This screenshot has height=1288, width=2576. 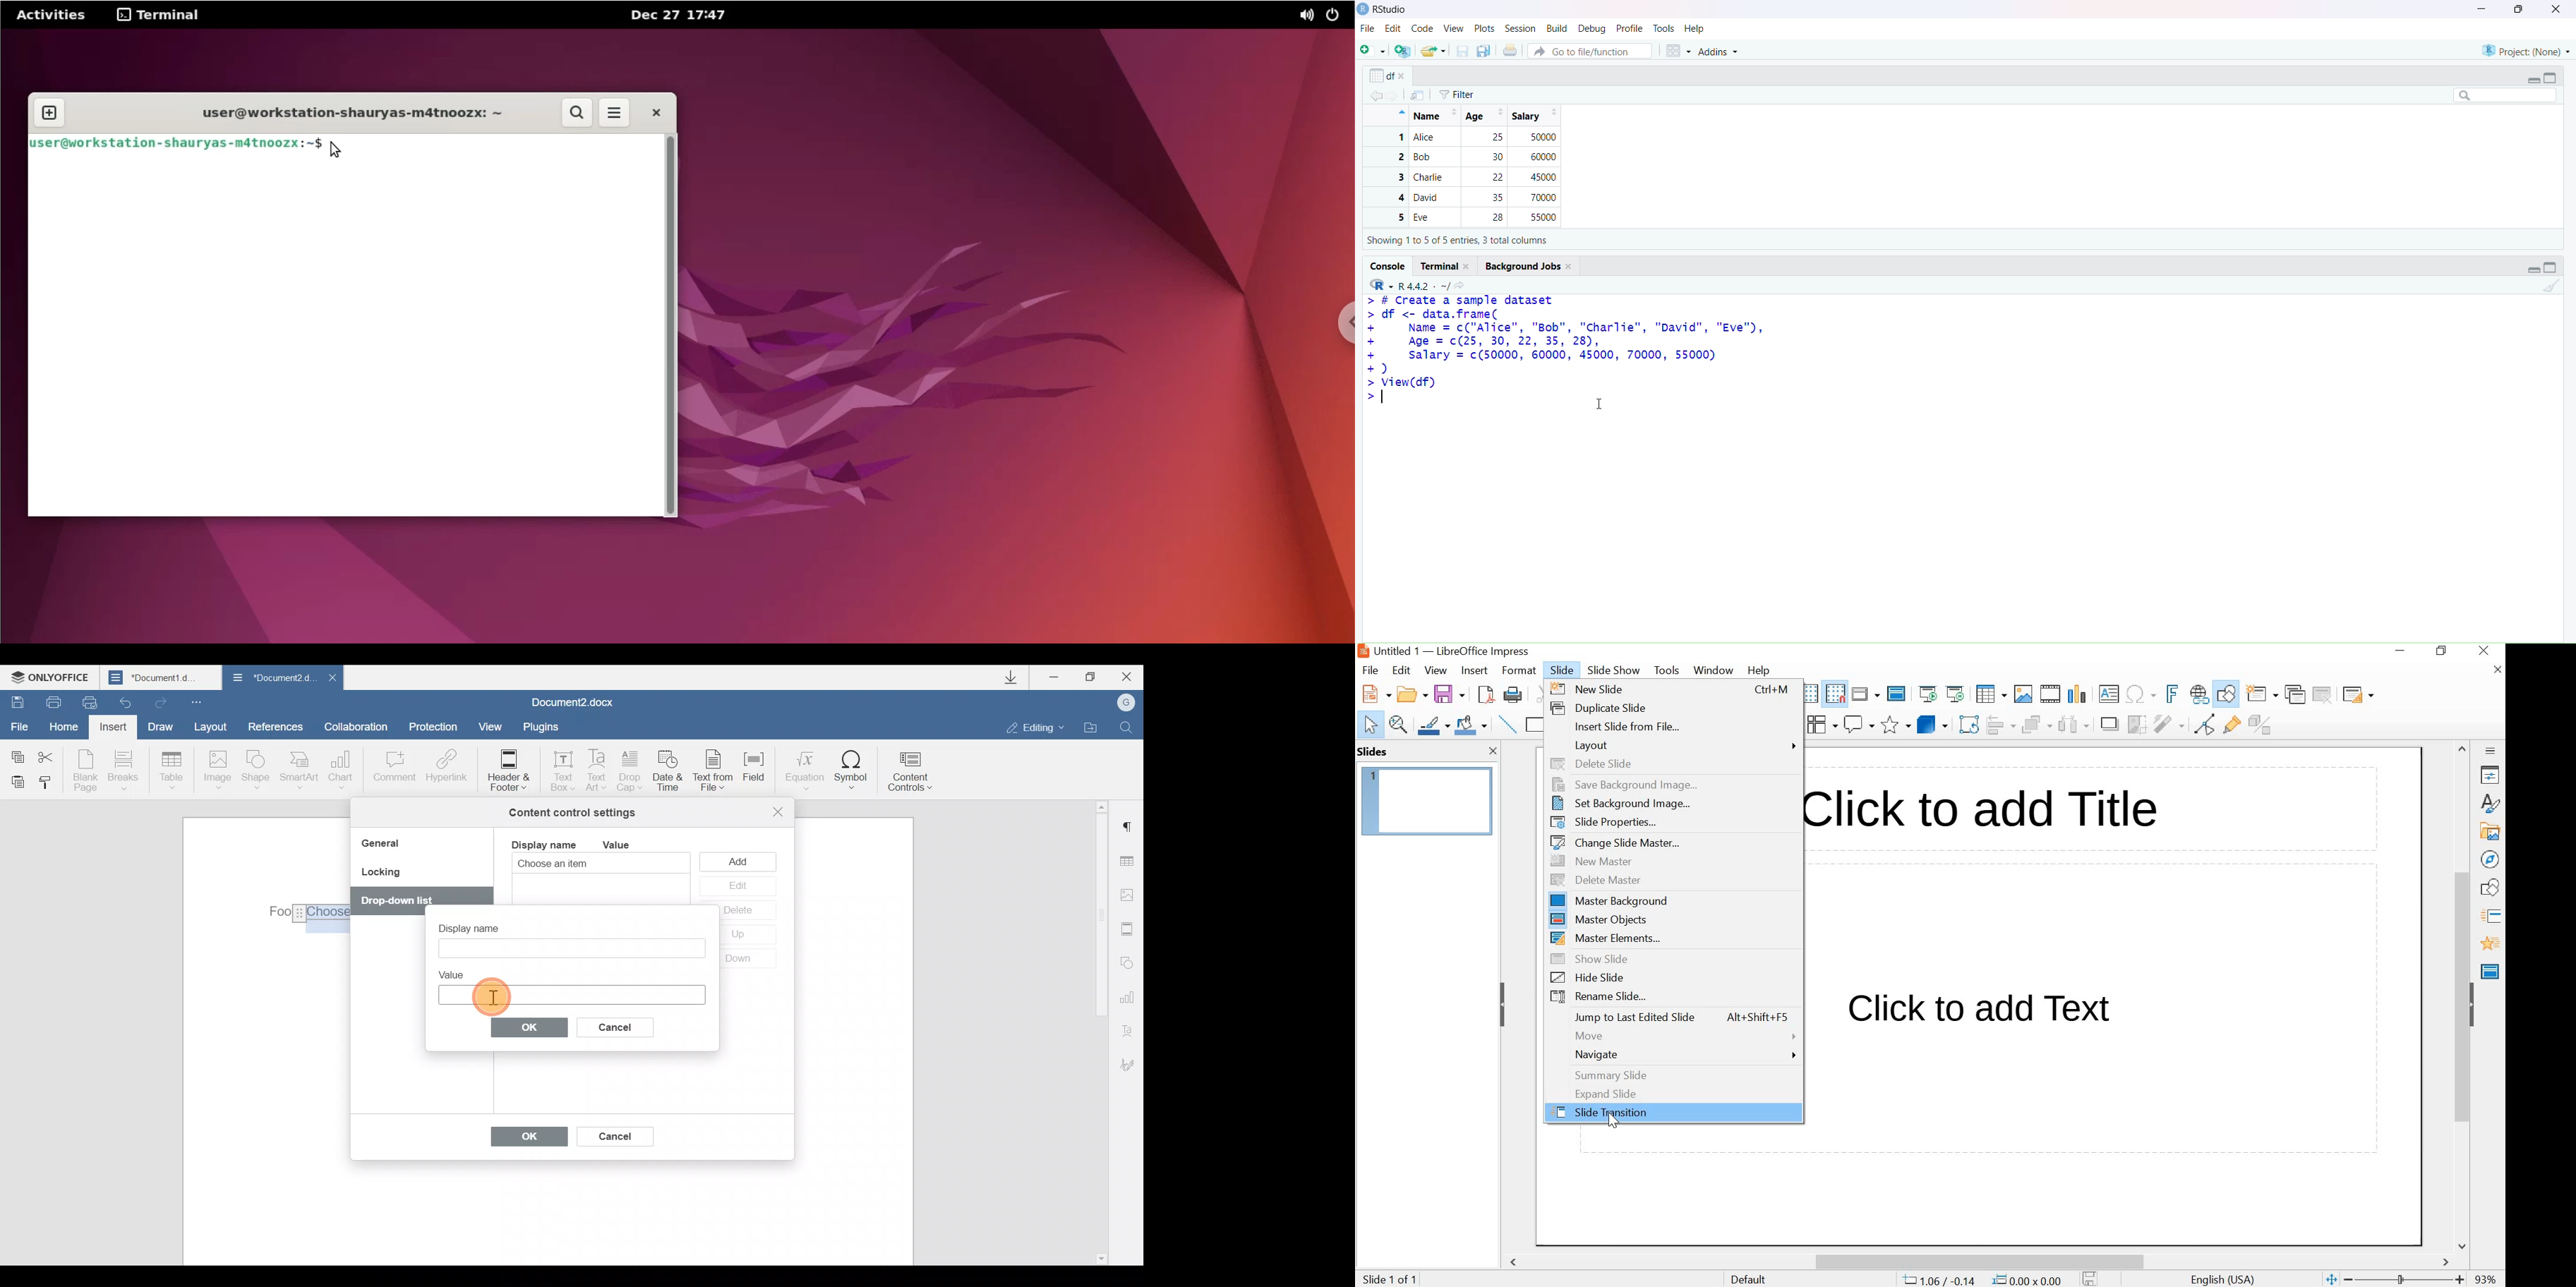 What do you see at coordinates (2499, 95) in the screenshot?
I see `search` at bounding box center [2499, 95].